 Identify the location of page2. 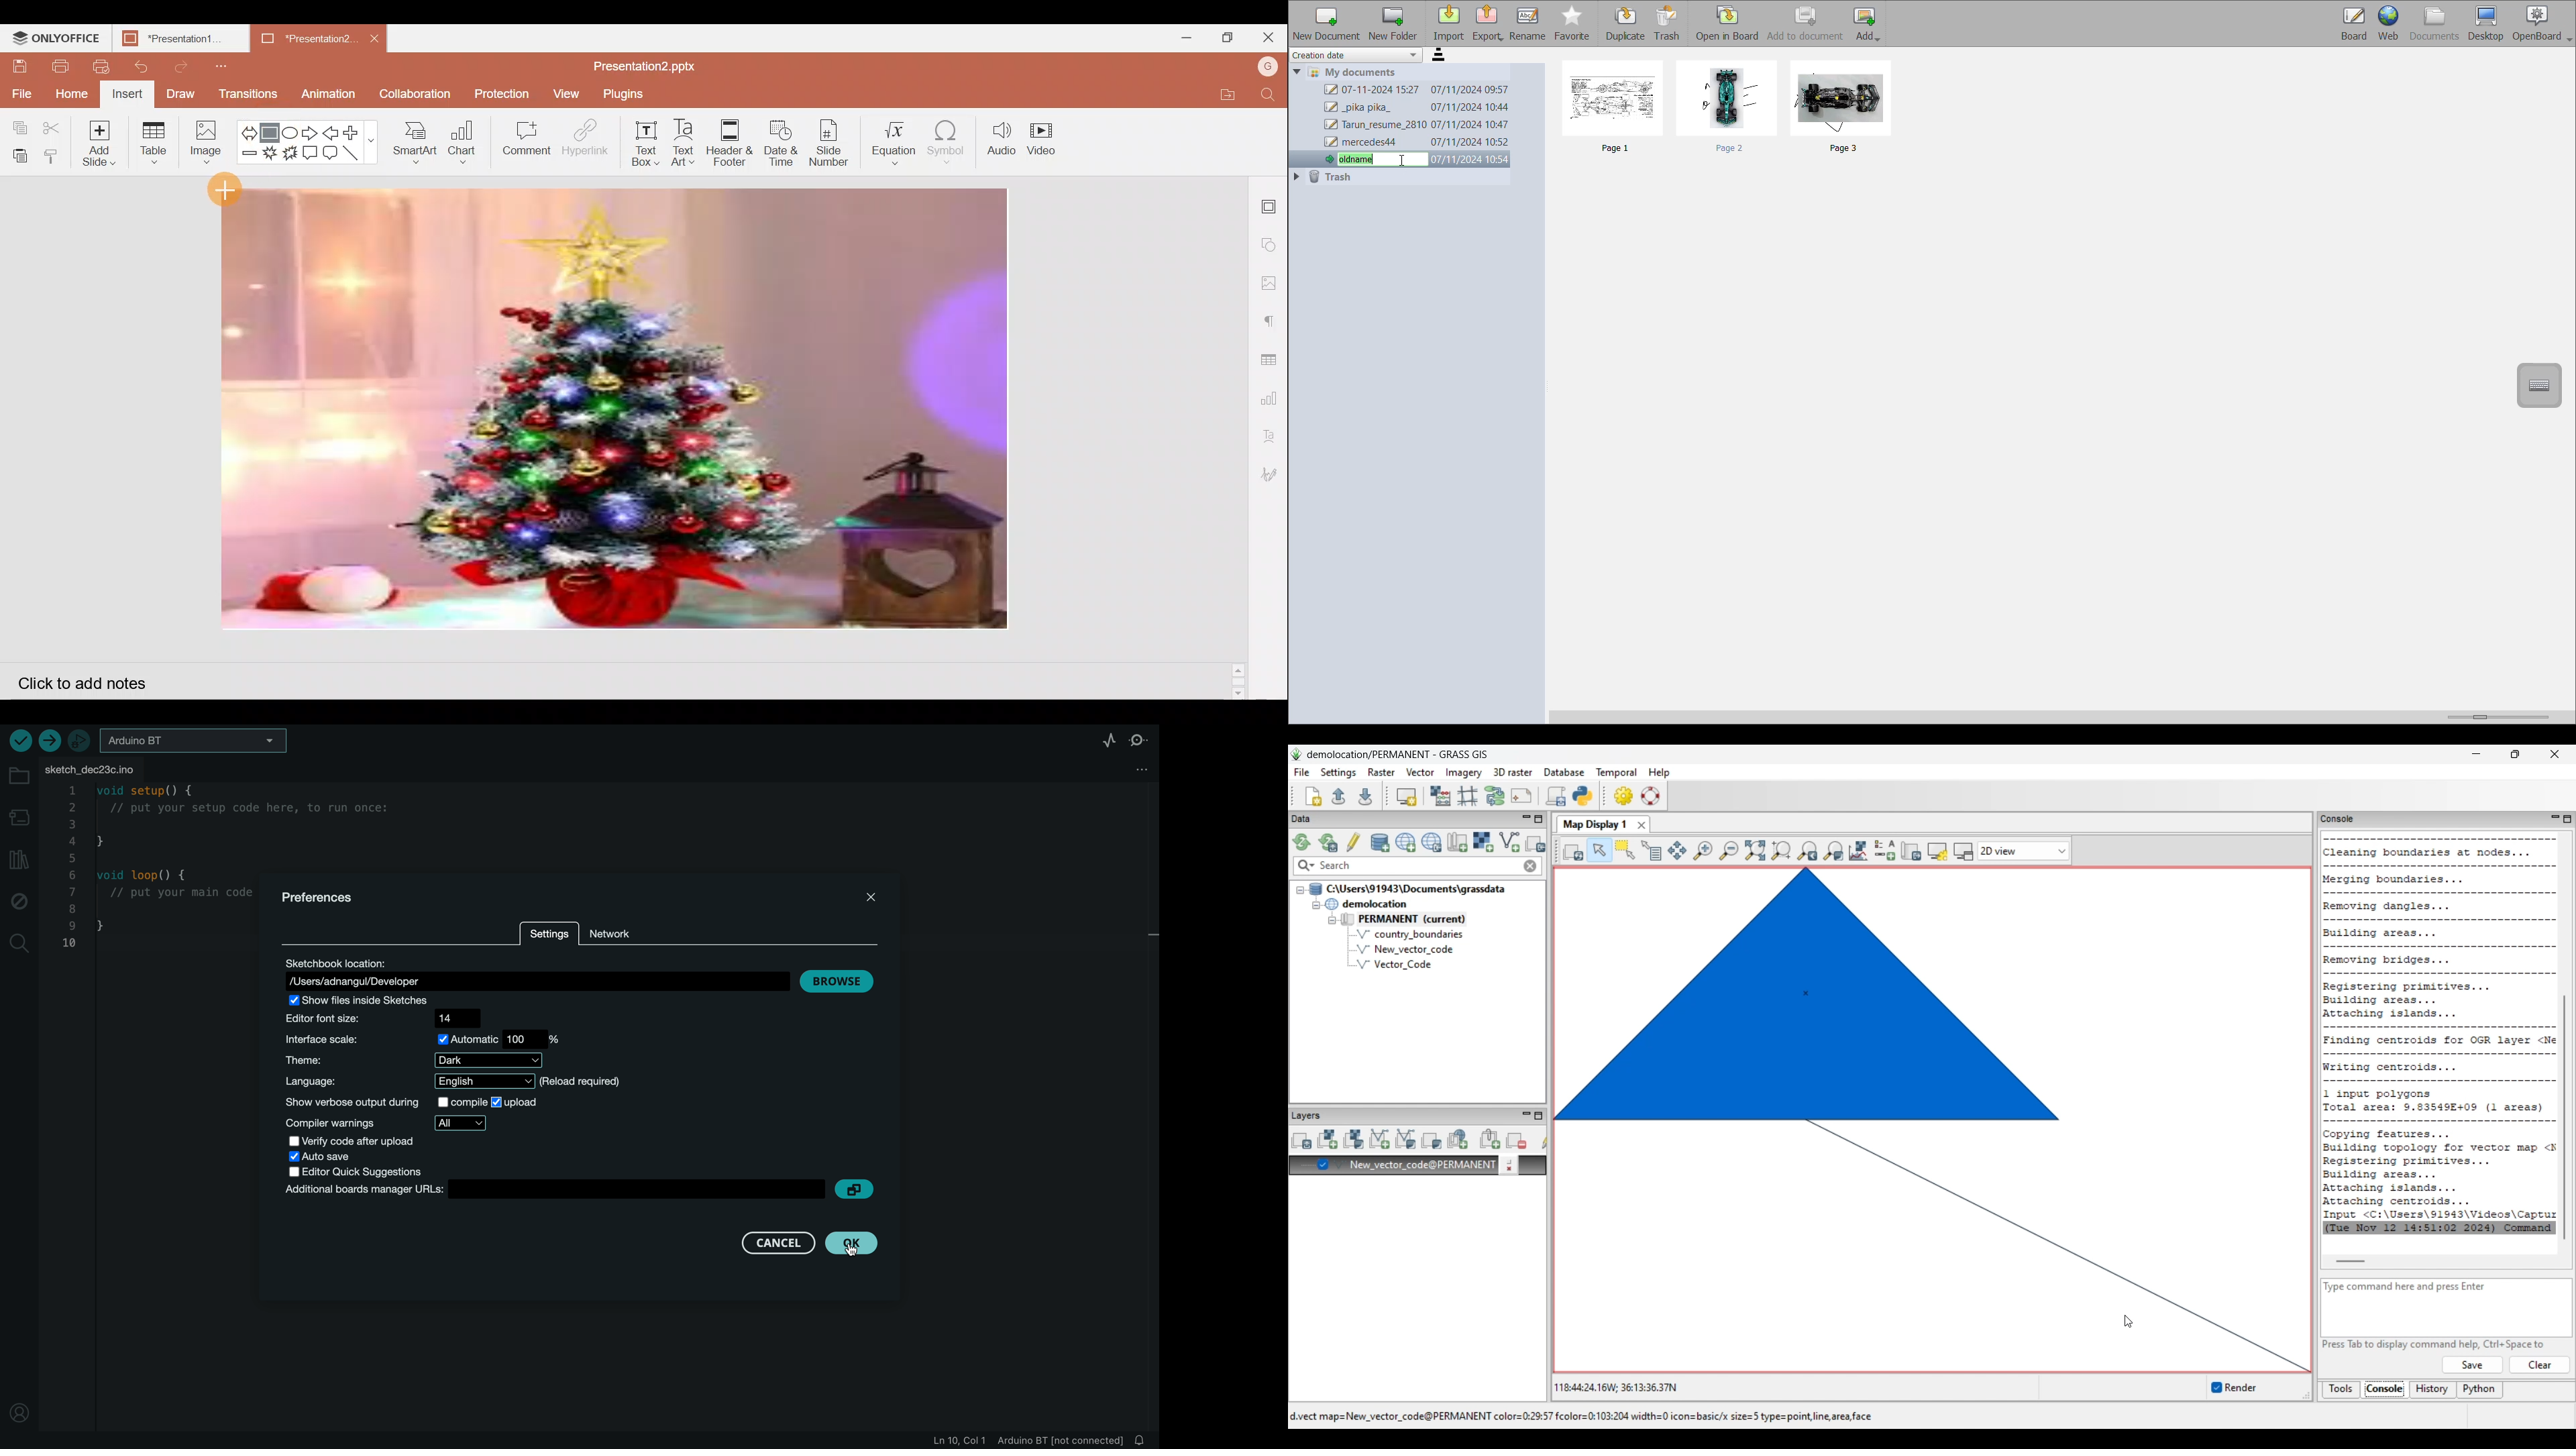
(1729, 106).